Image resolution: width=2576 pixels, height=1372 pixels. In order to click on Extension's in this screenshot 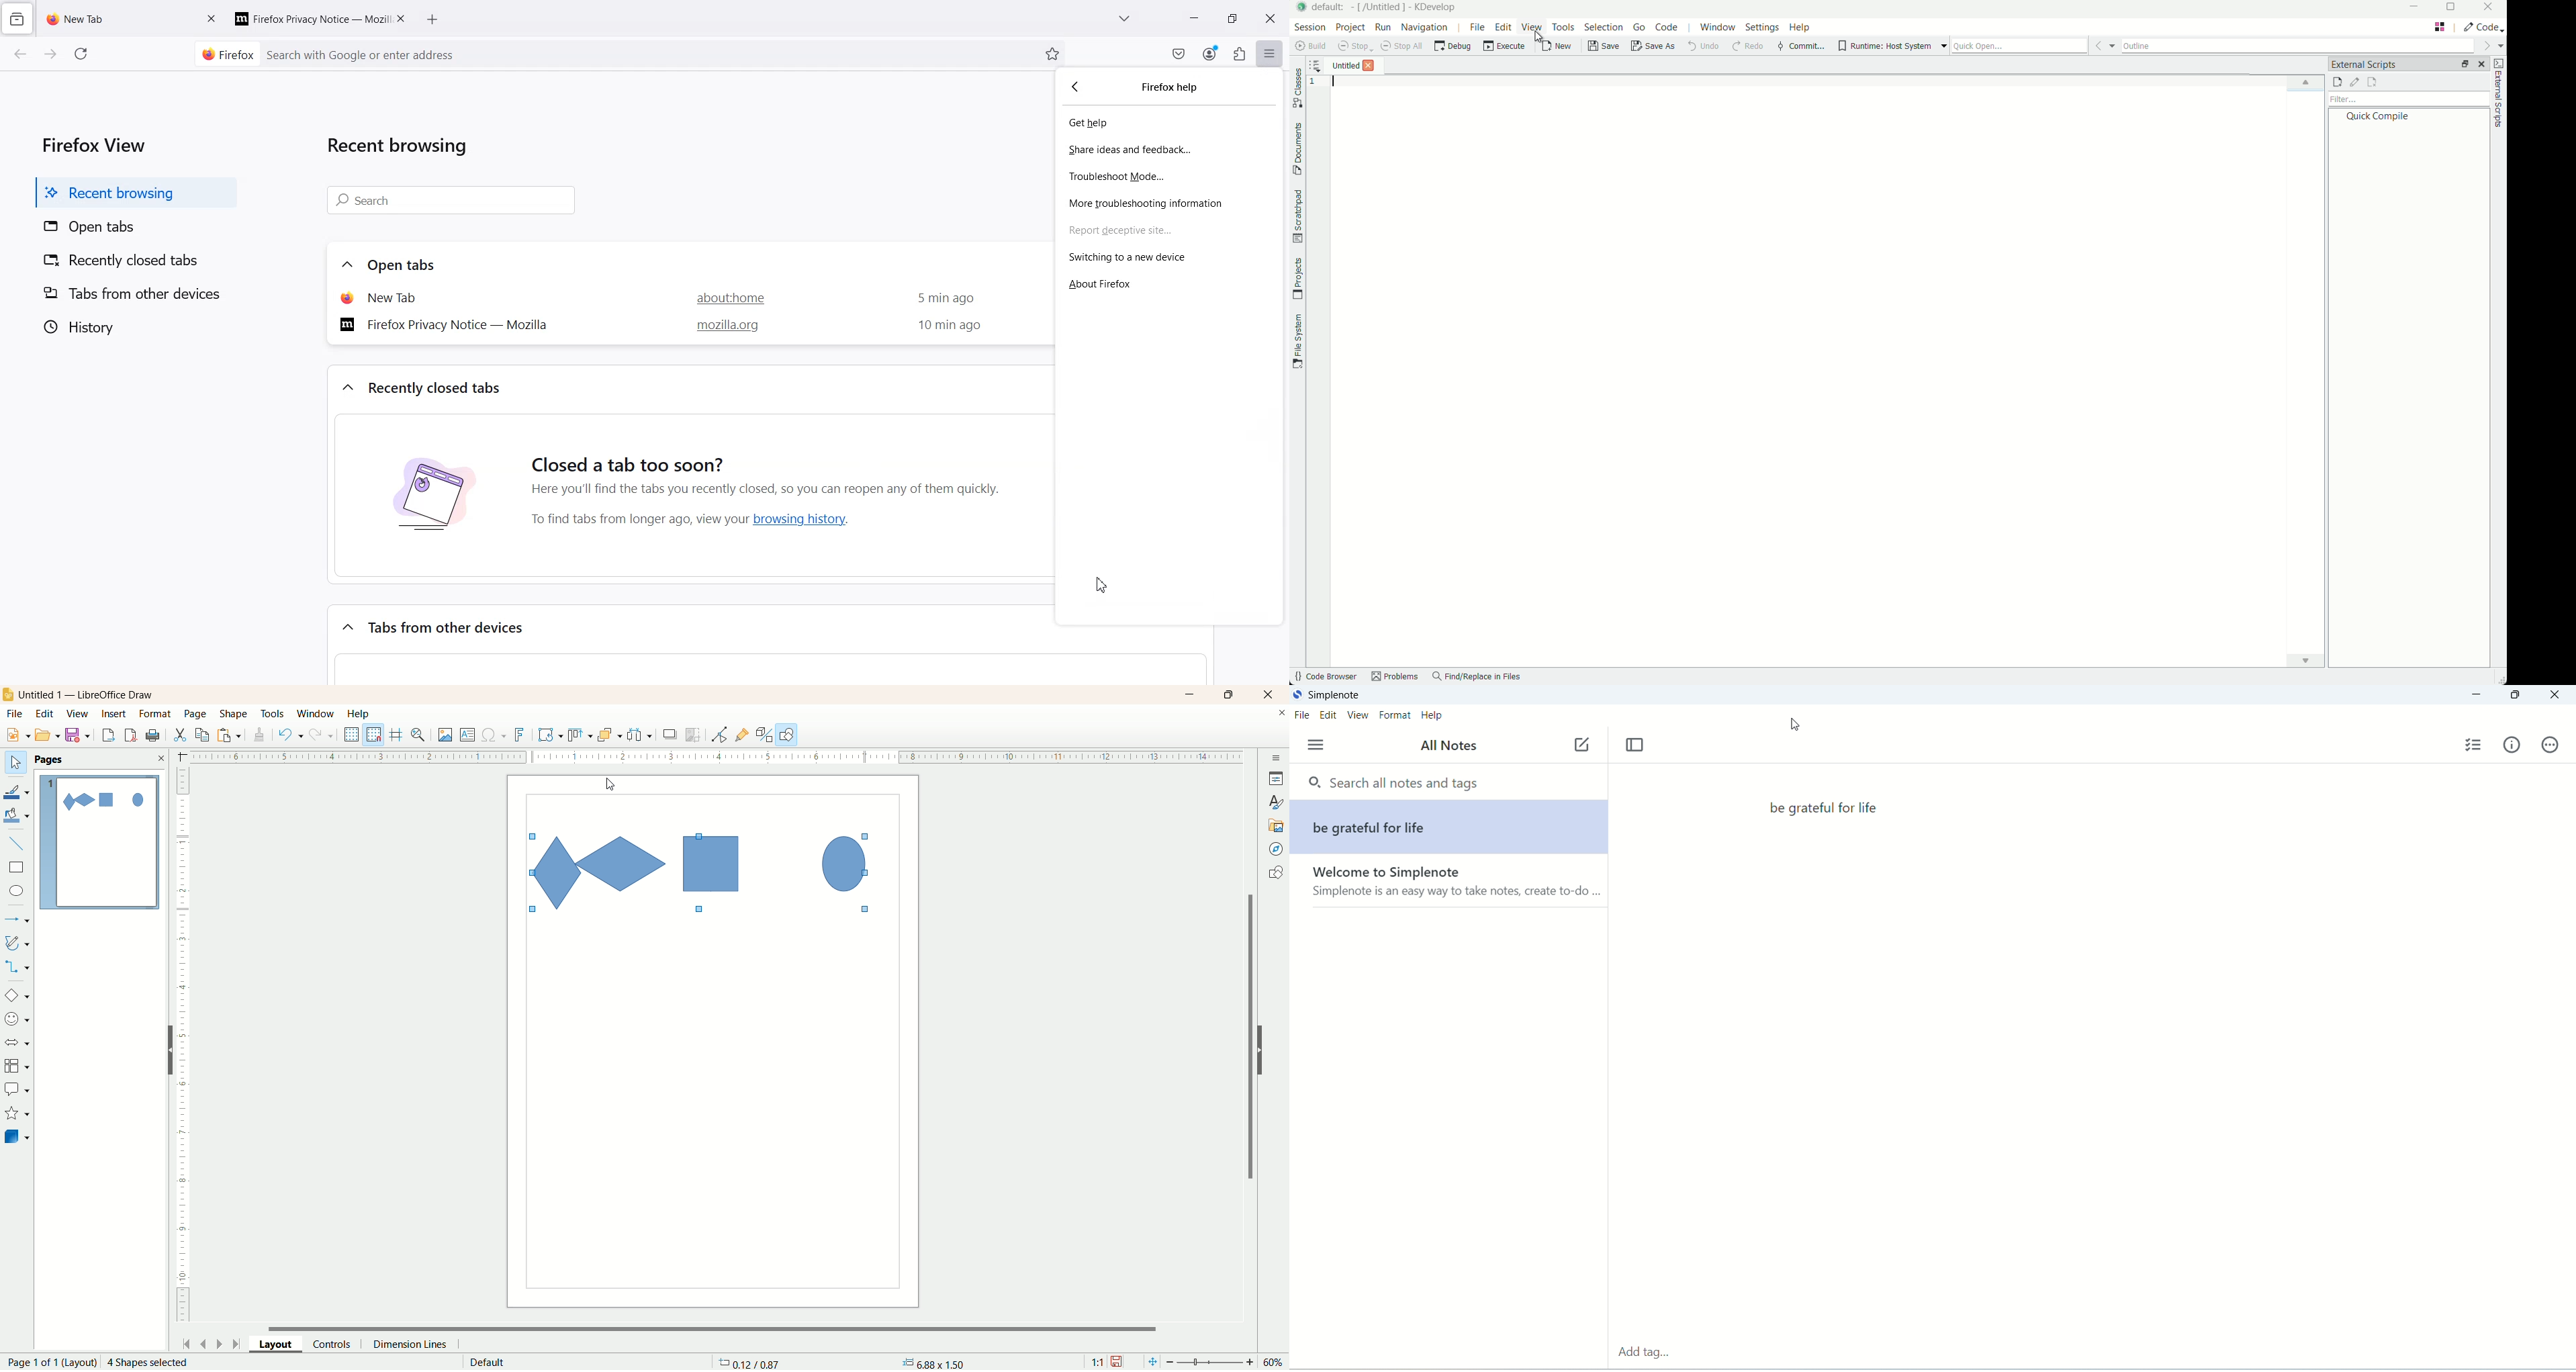, I will do `click(1239, 53)`.